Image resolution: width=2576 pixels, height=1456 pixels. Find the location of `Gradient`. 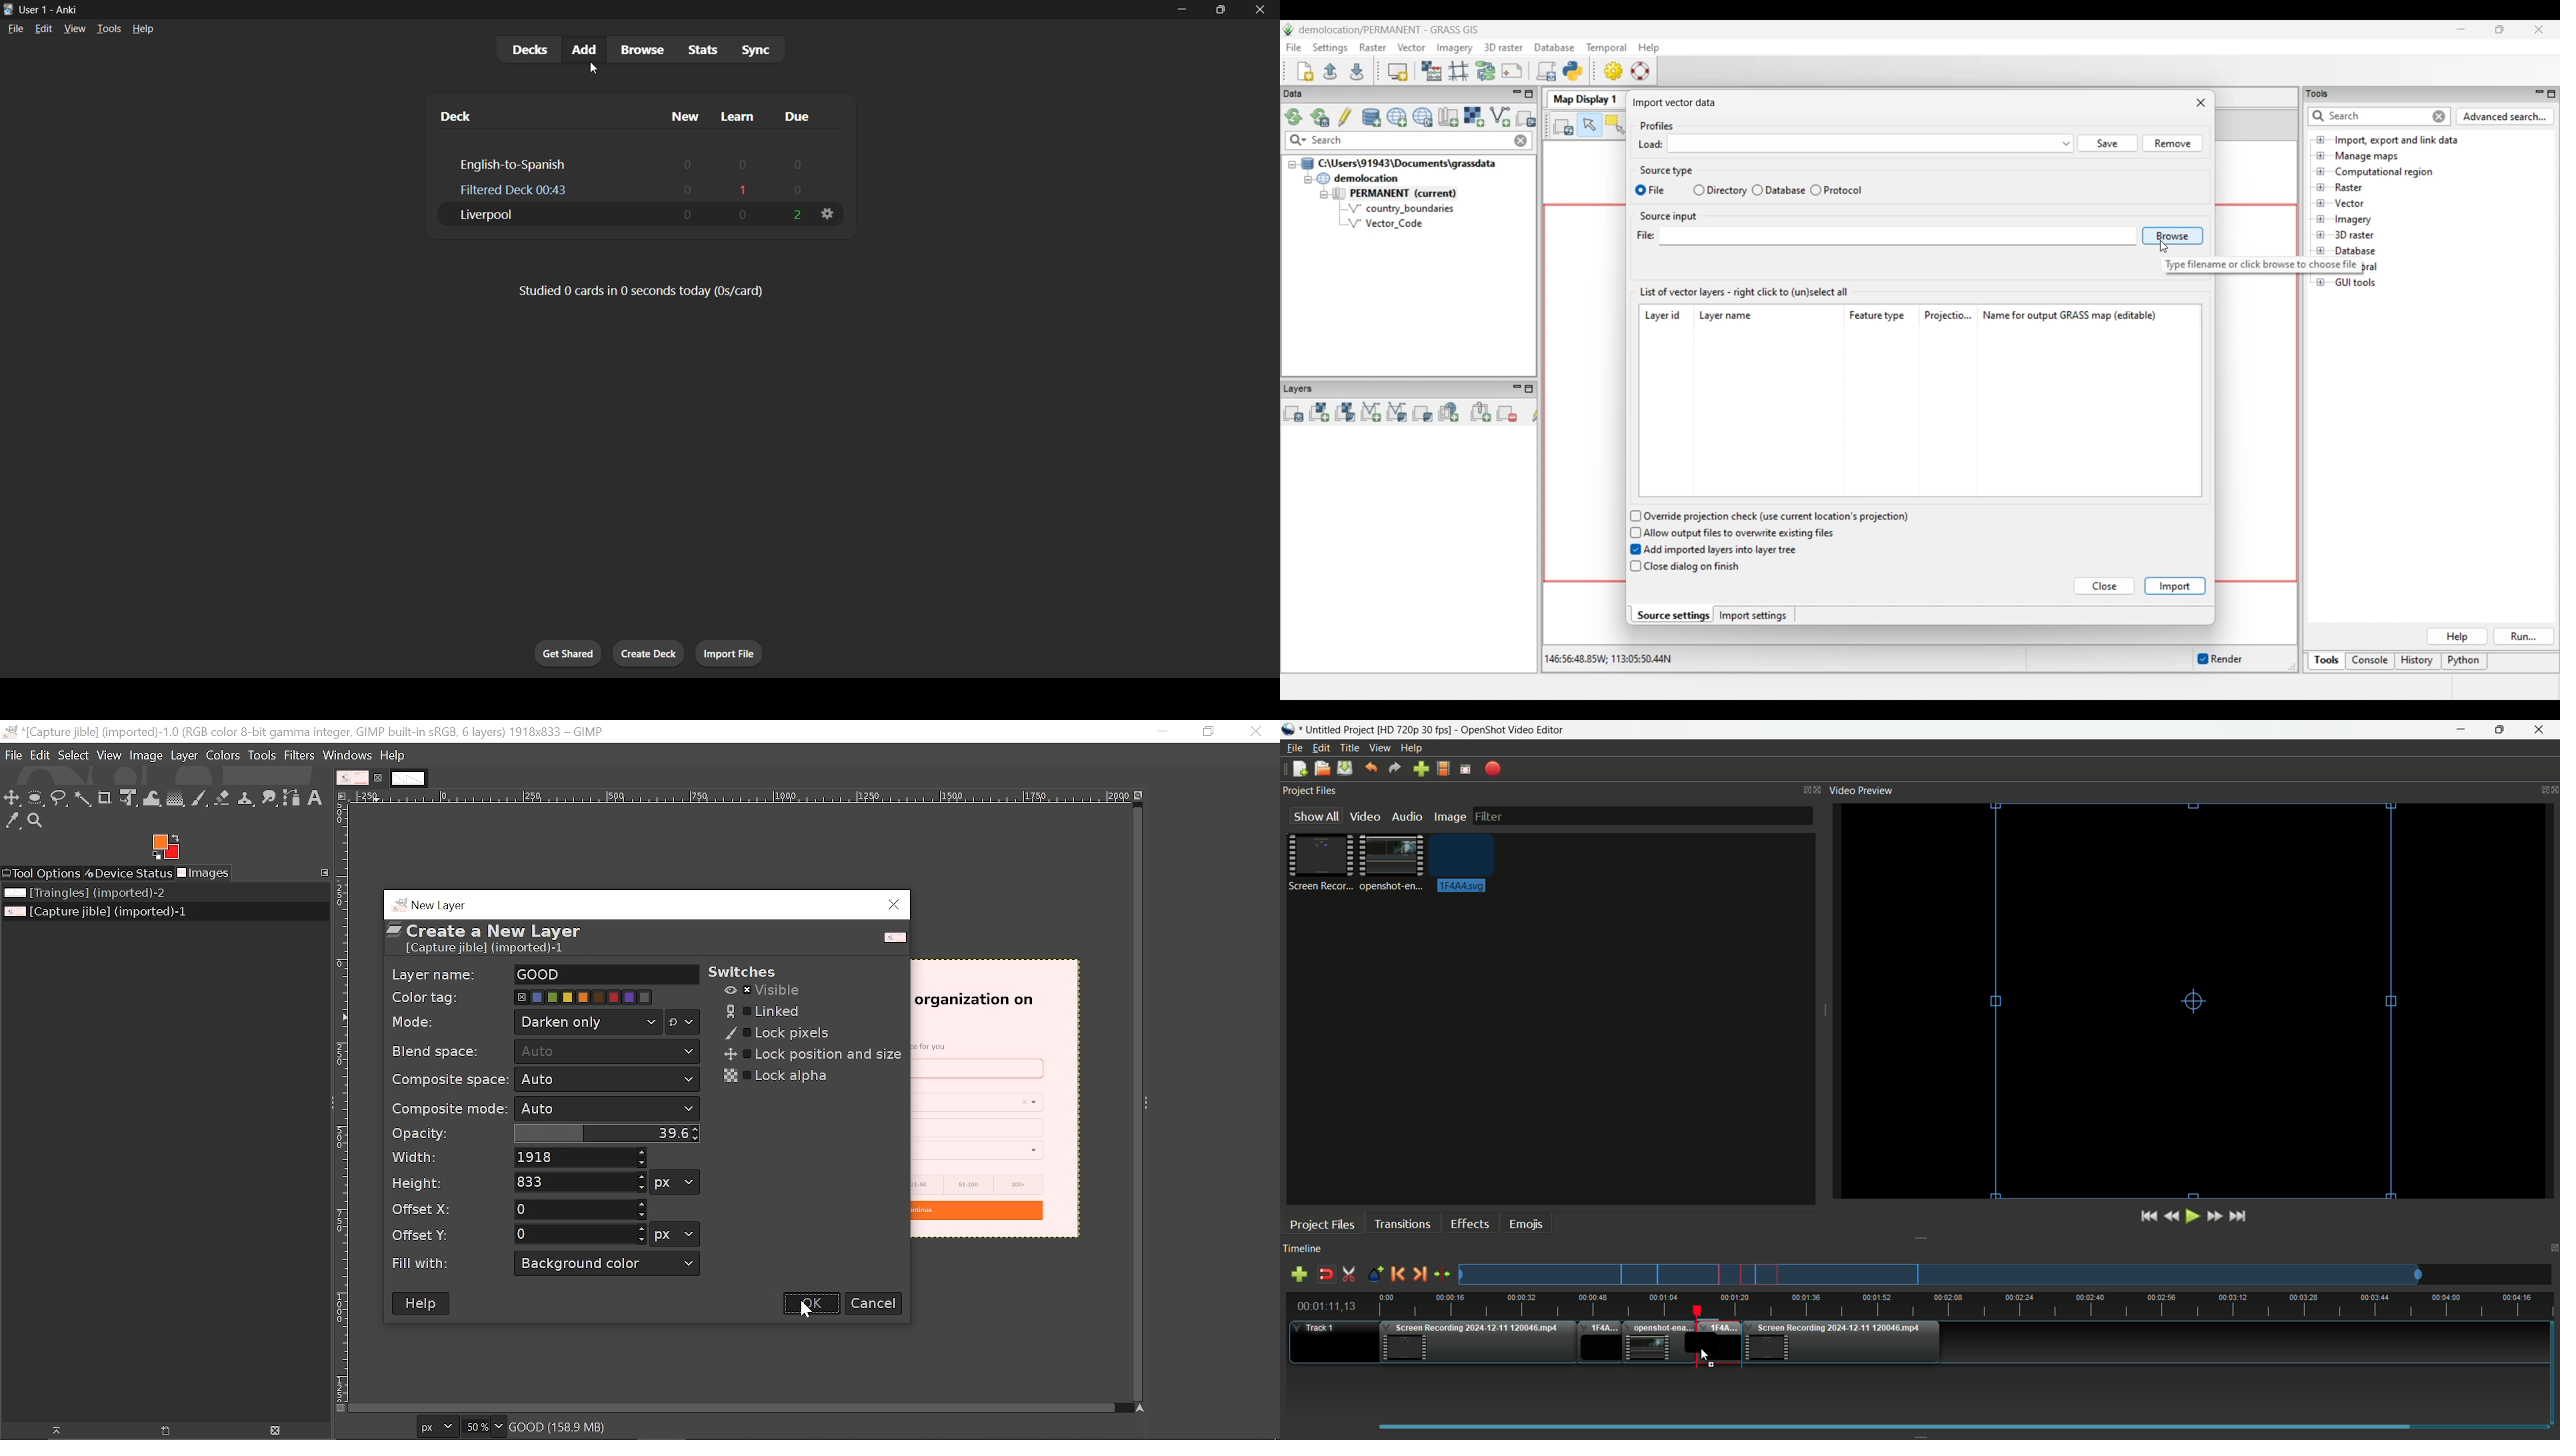

Gradient is located at coordinates (175, 798).